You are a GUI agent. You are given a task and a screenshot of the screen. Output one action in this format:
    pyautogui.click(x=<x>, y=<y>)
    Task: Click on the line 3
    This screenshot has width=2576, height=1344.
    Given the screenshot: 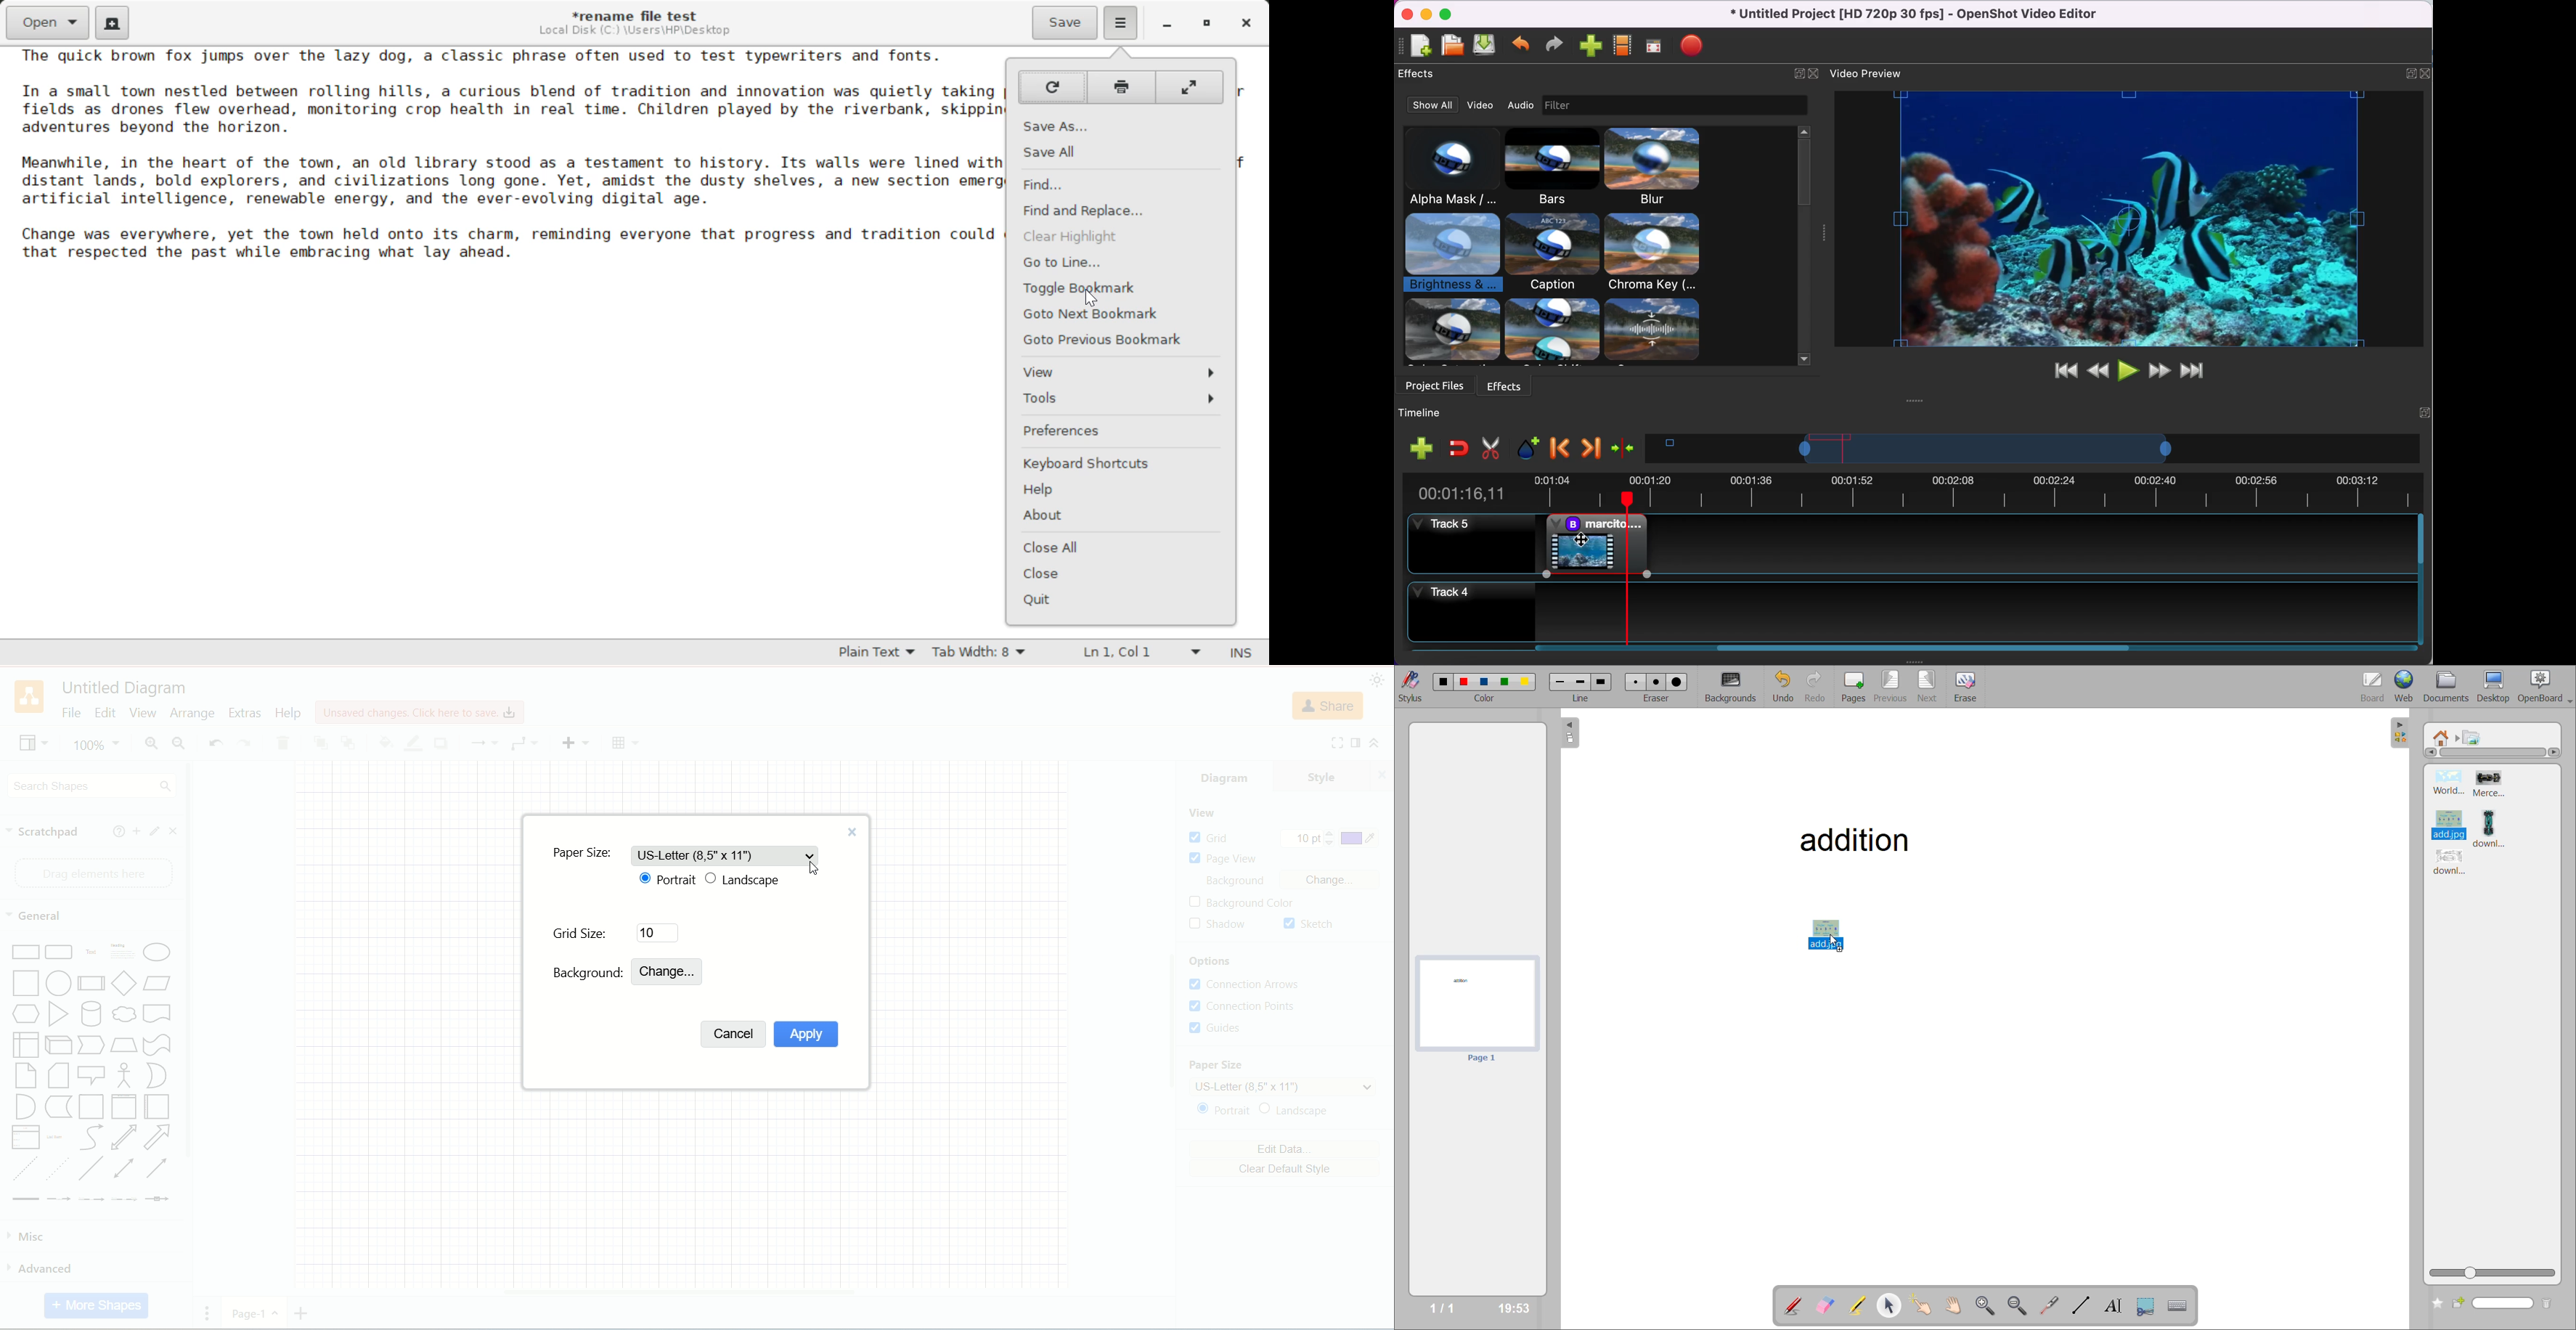 What is the action you would take?
    pyautogui.click(x=1600, y=681)
    